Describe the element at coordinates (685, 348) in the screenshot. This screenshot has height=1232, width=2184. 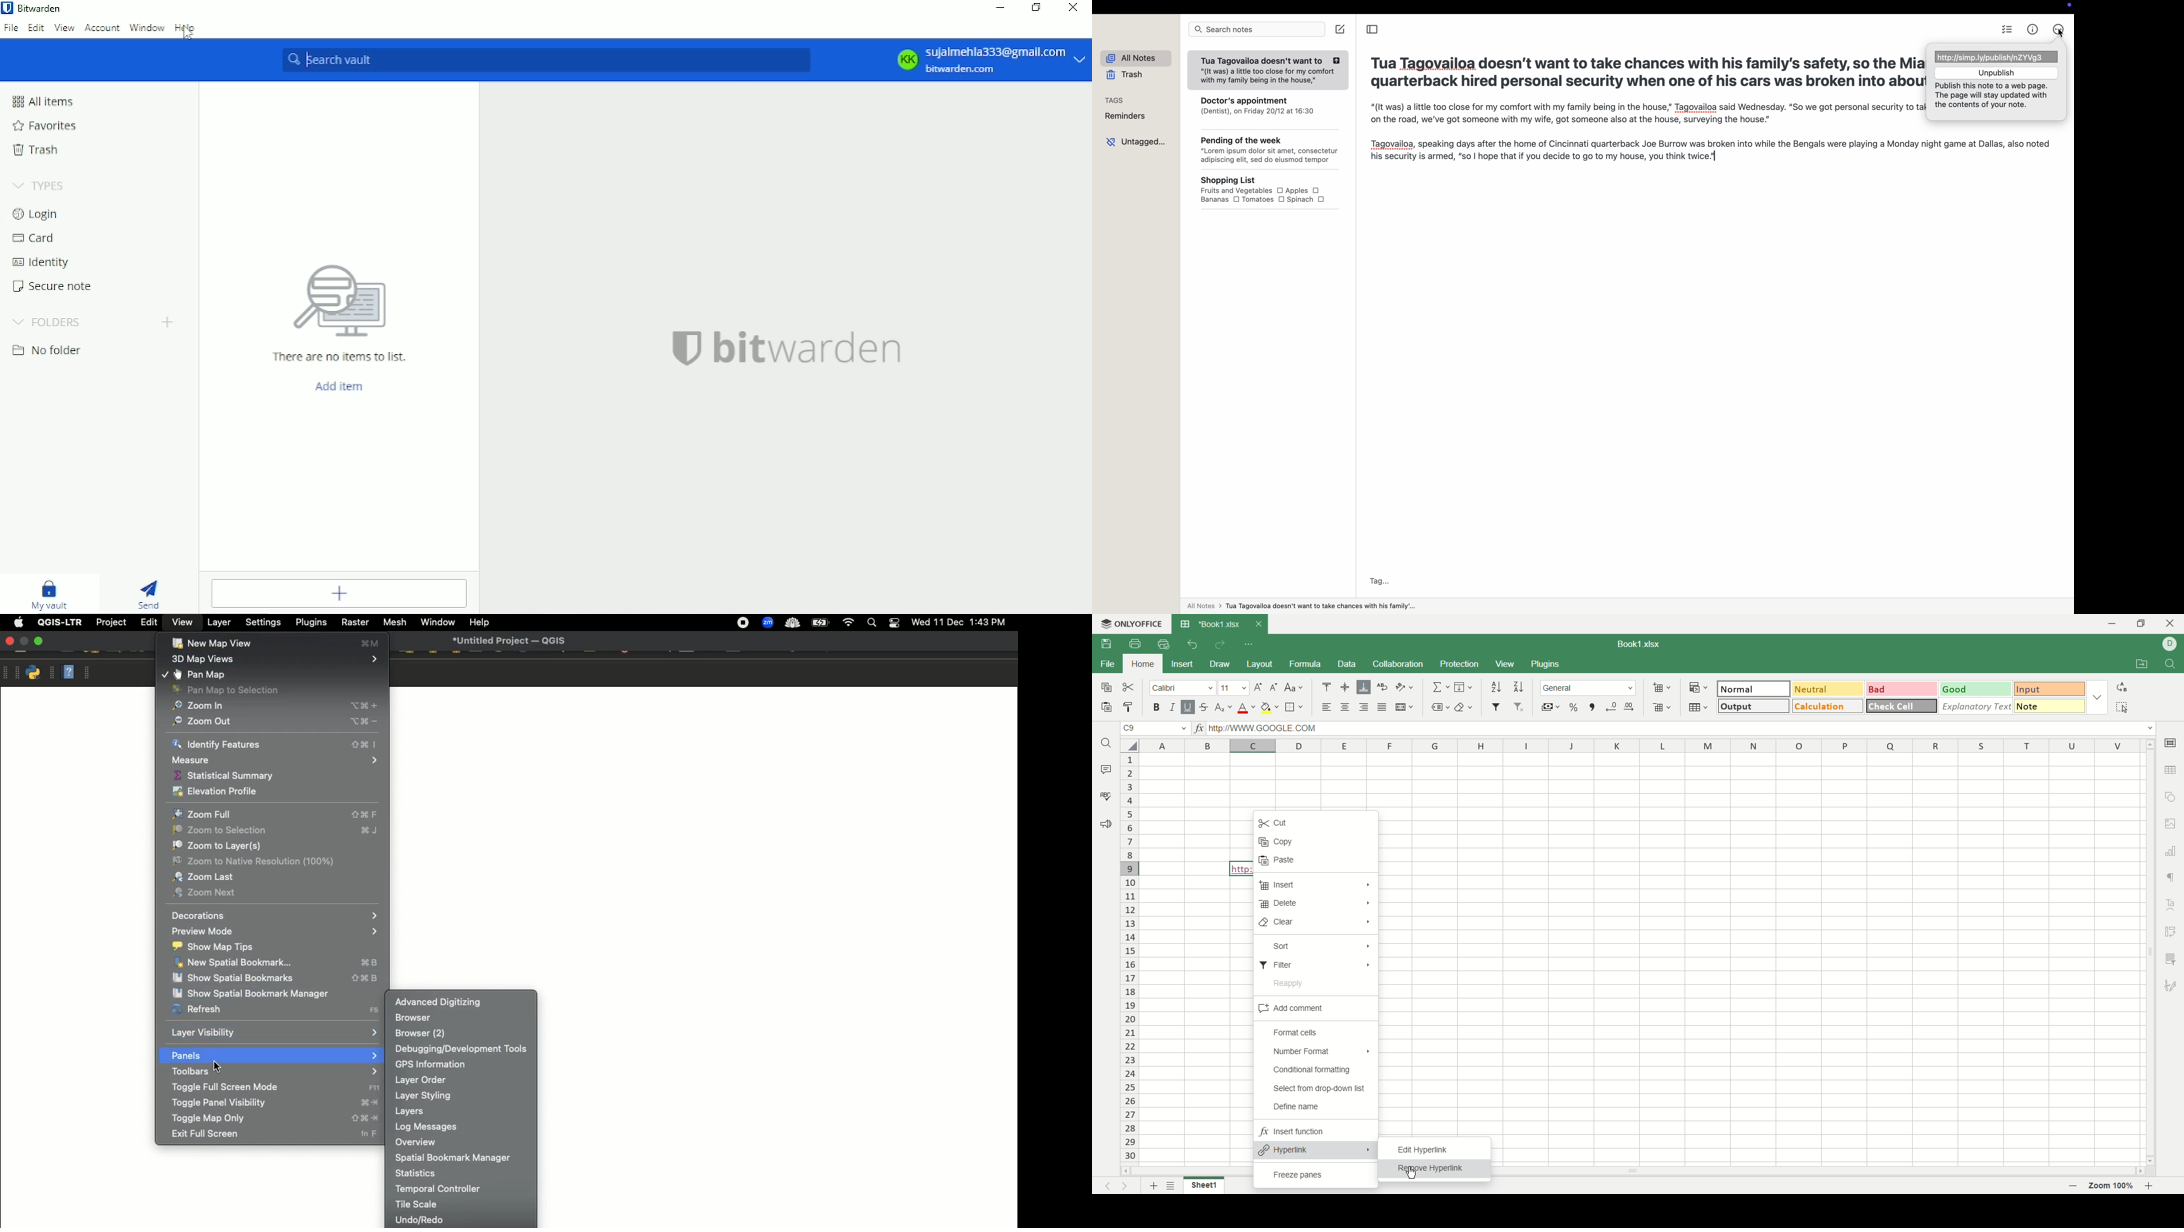
I see `logo` at that location.